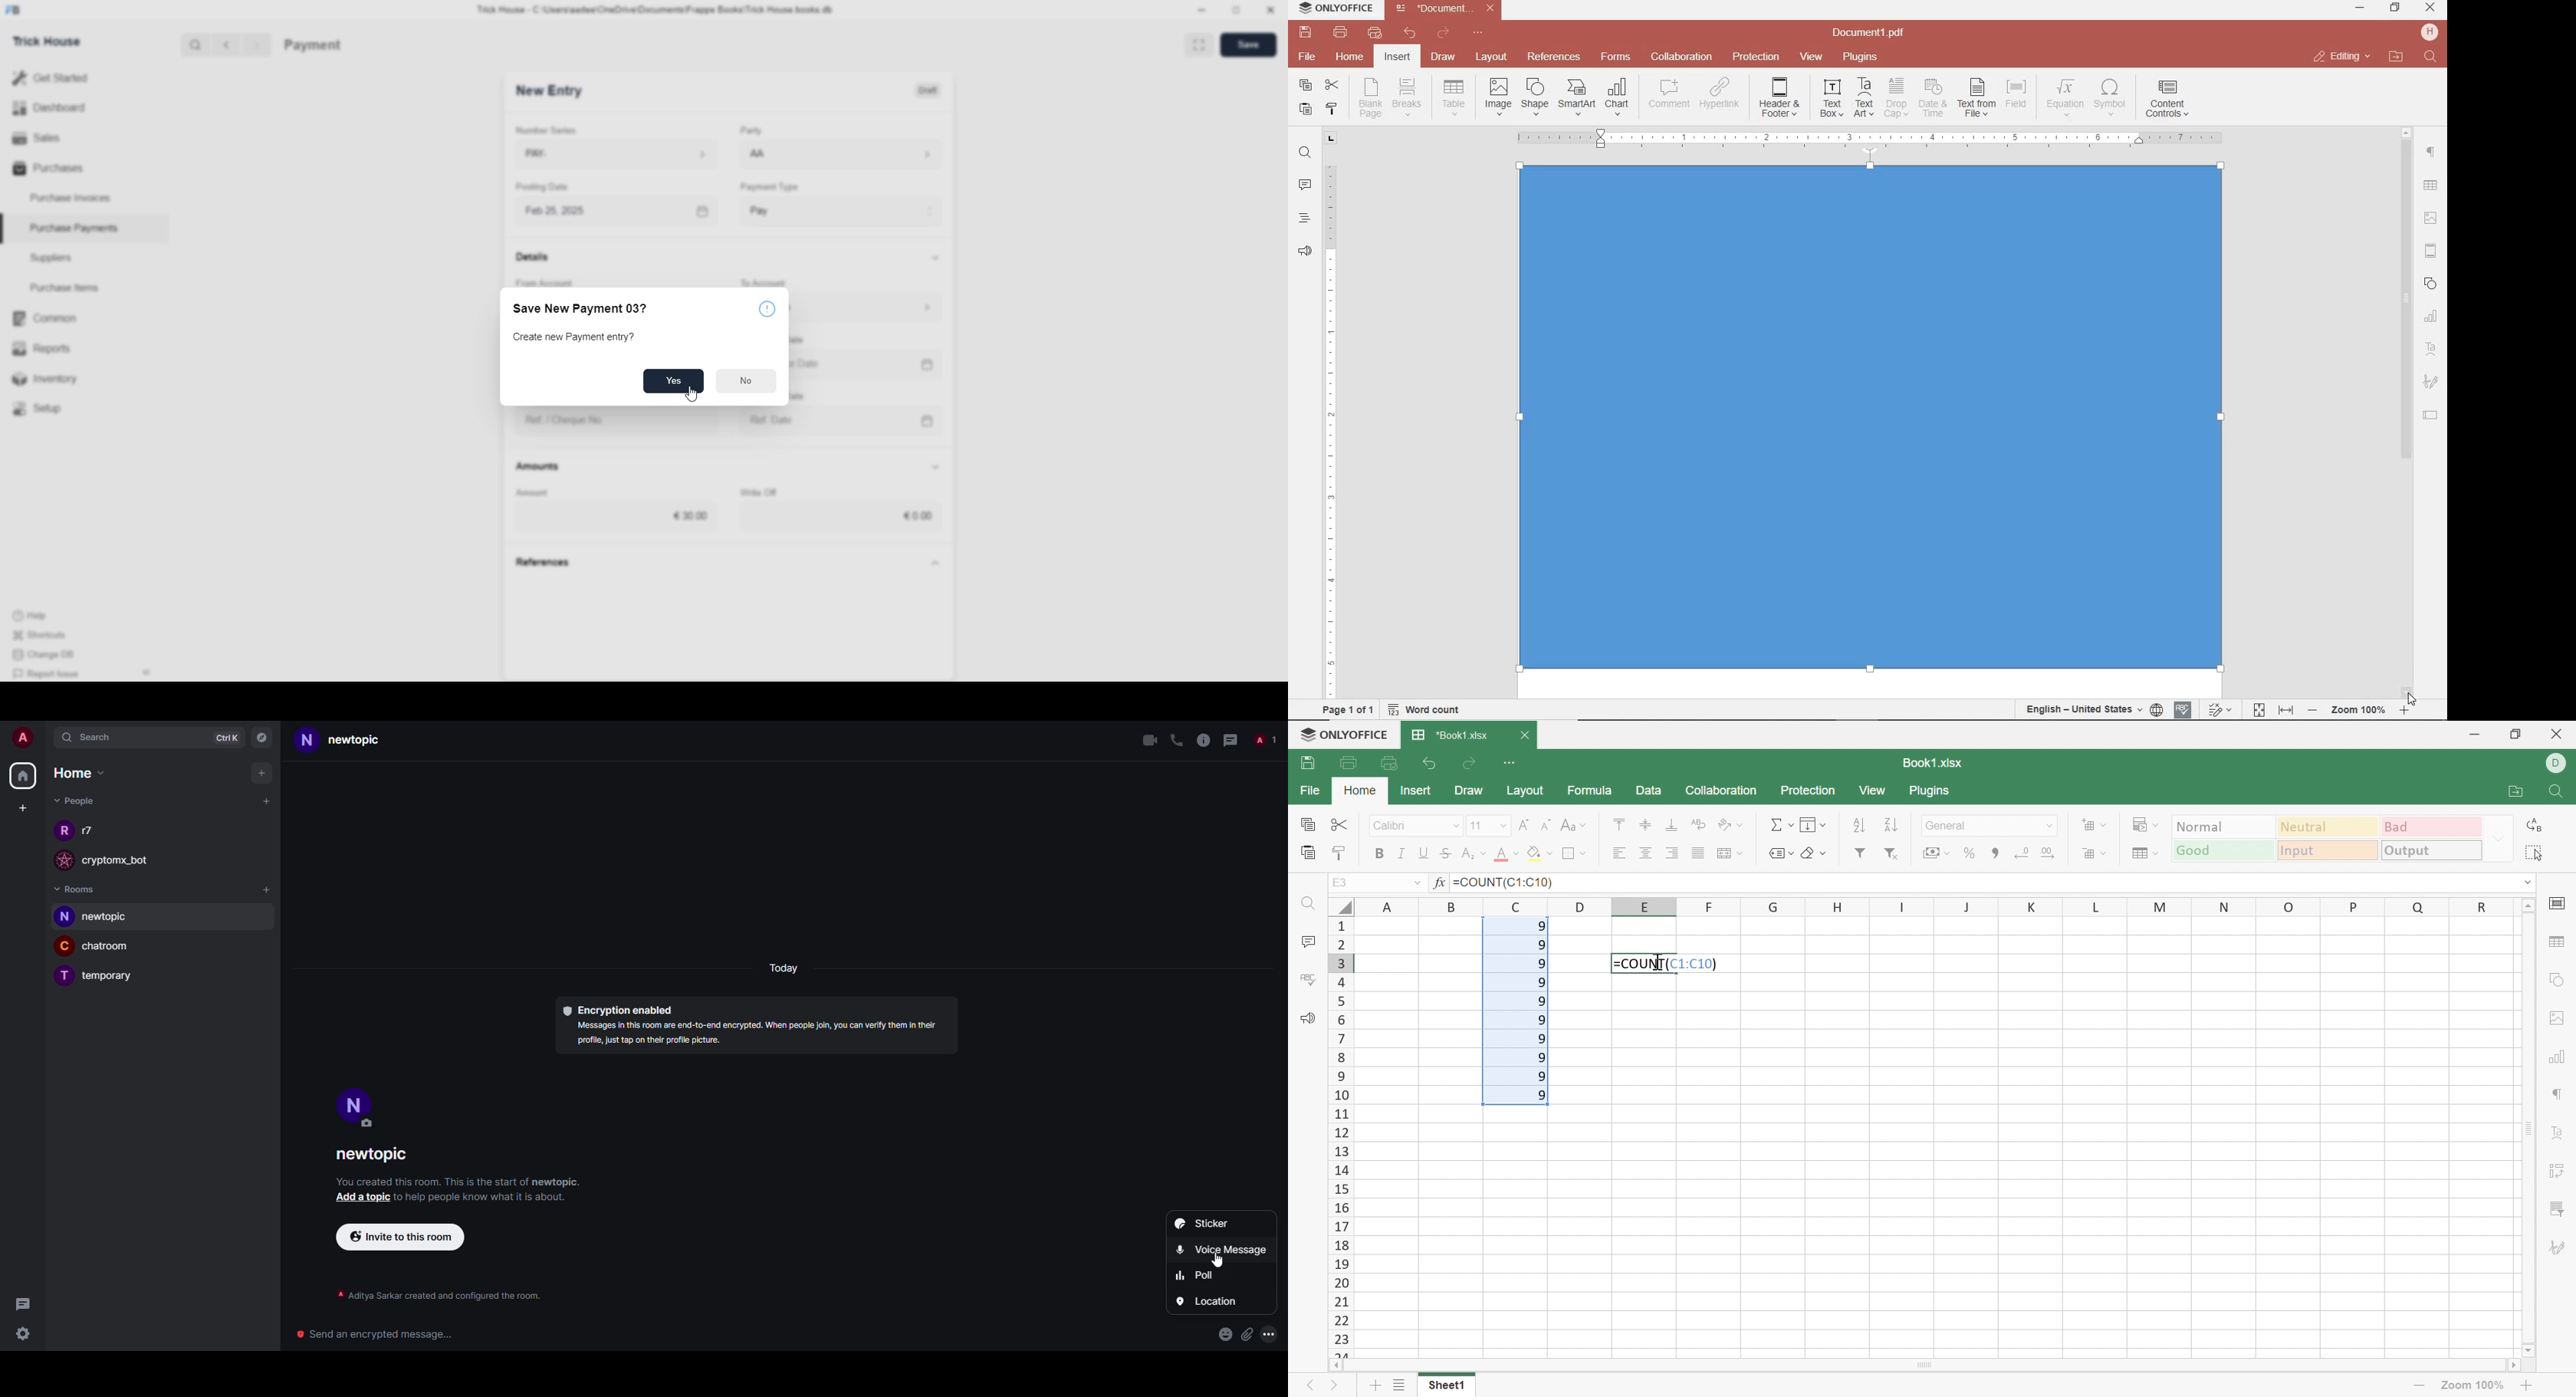  What do you see at coordinates (1304, 32) in the screenshot?
I see `save` at bounding box center [1304, 32].